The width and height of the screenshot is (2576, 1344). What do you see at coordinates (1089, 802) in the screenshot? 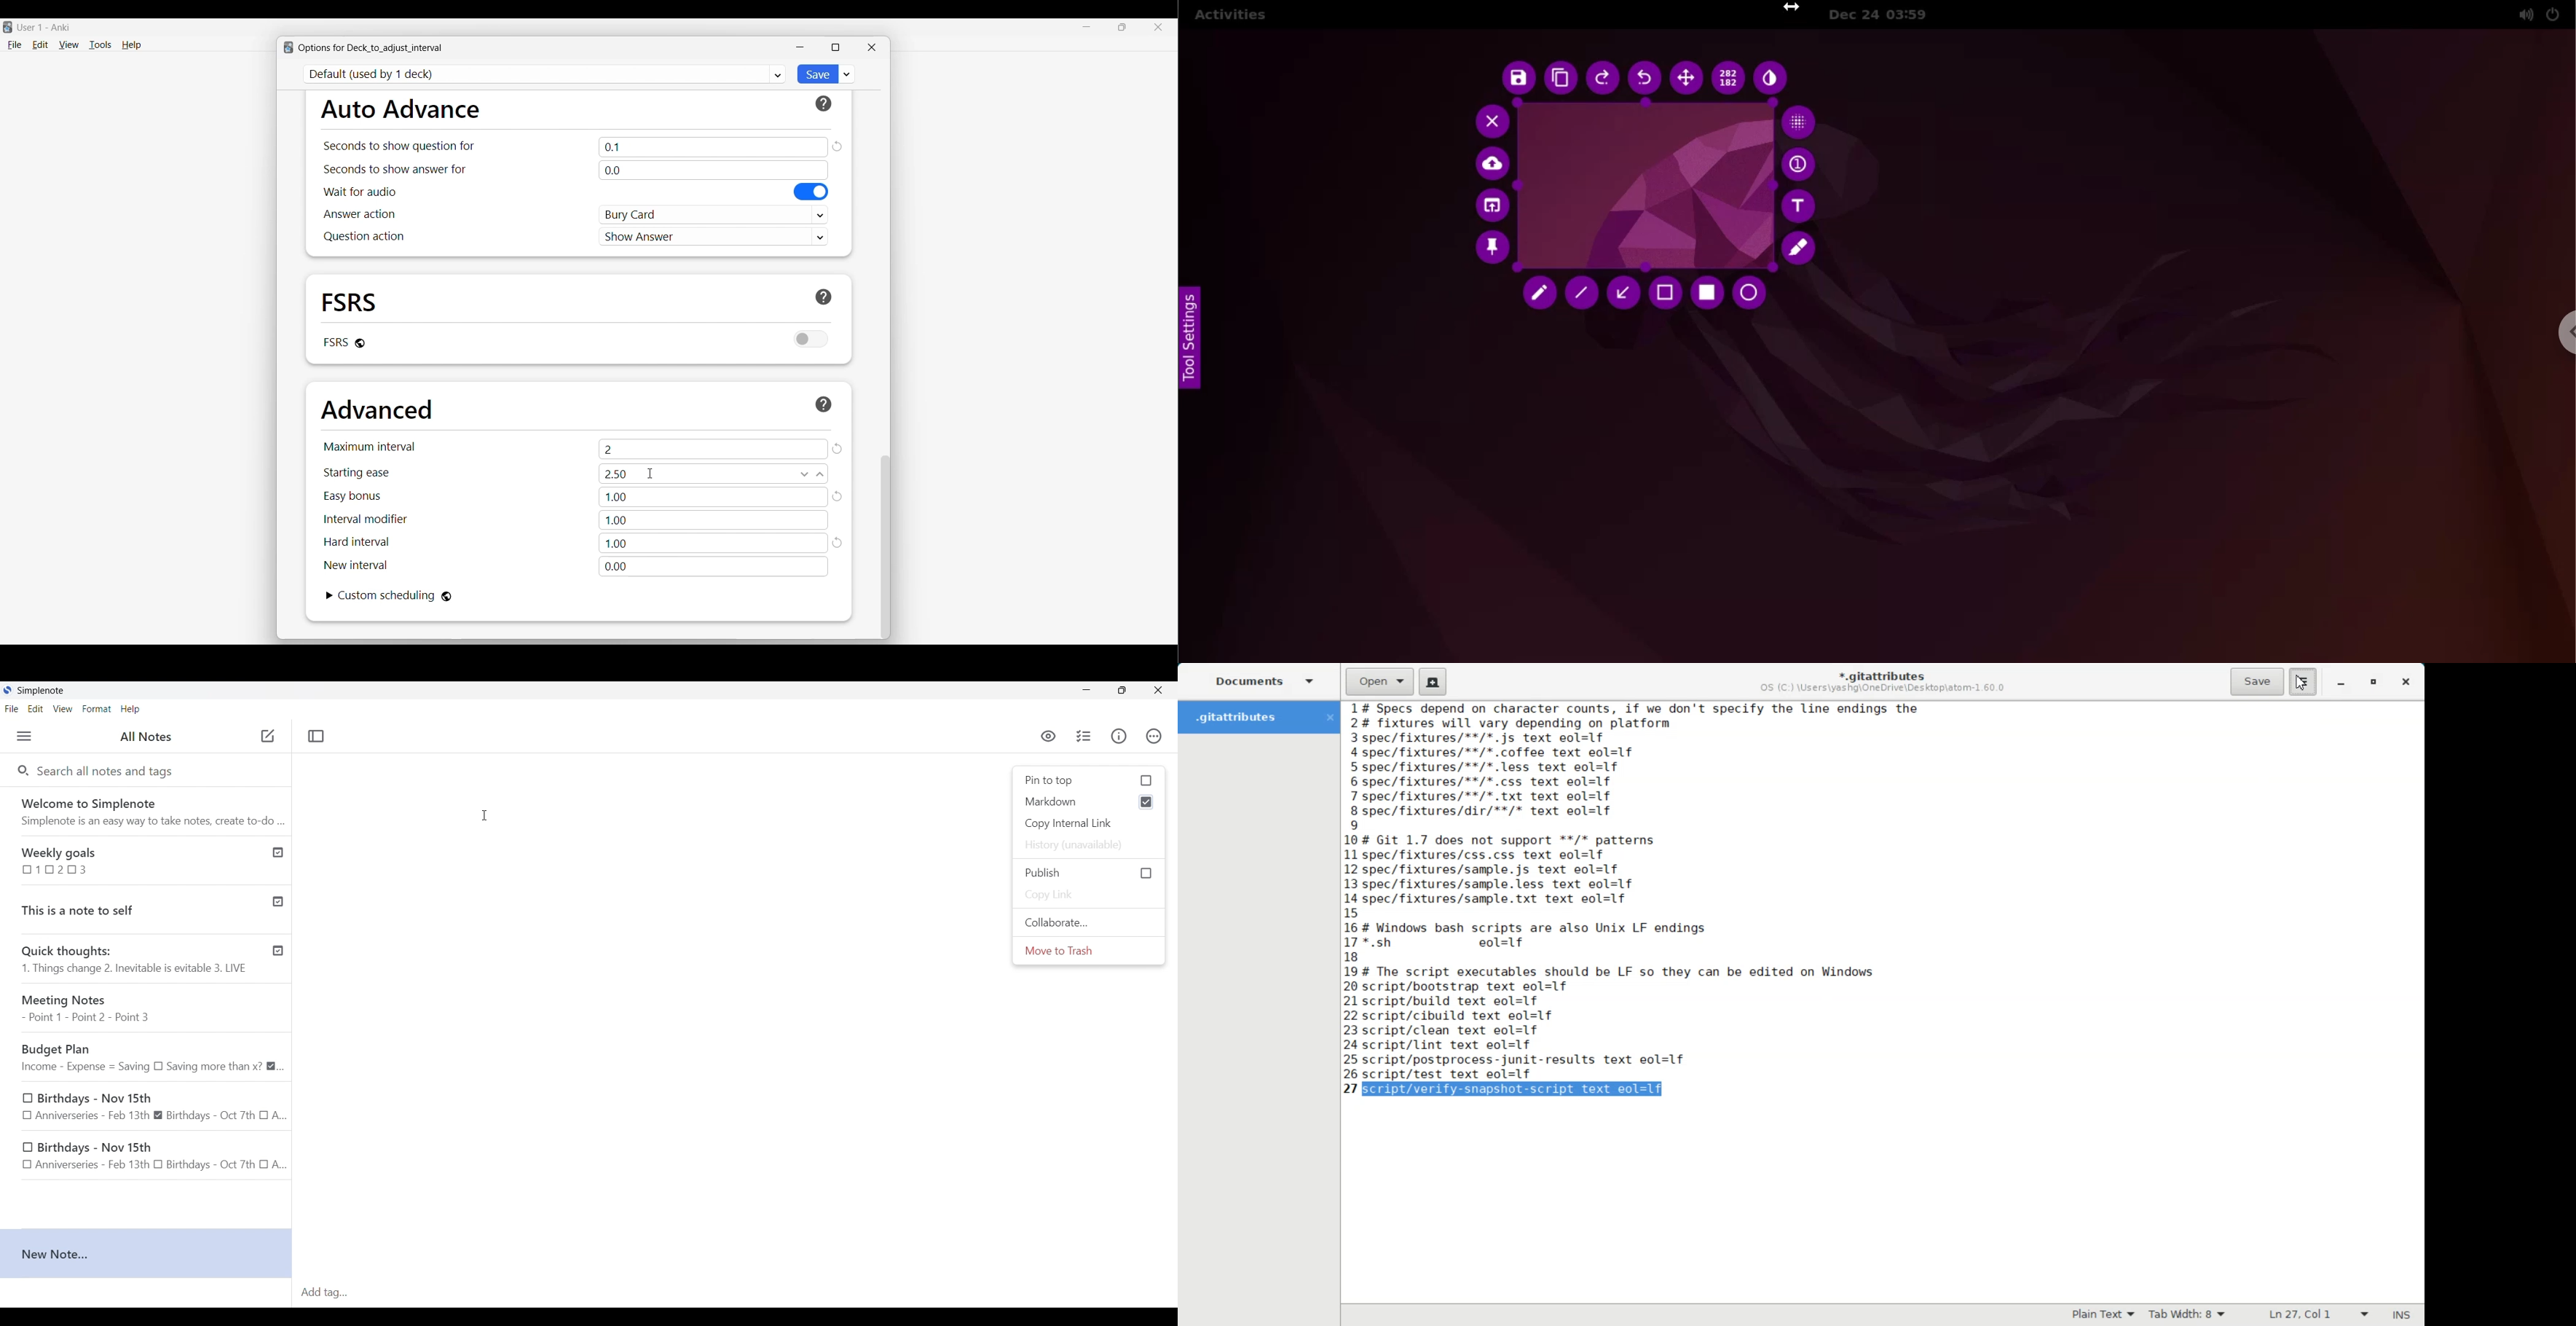
I see `markdown selected` at bounding box center [1089, 802].